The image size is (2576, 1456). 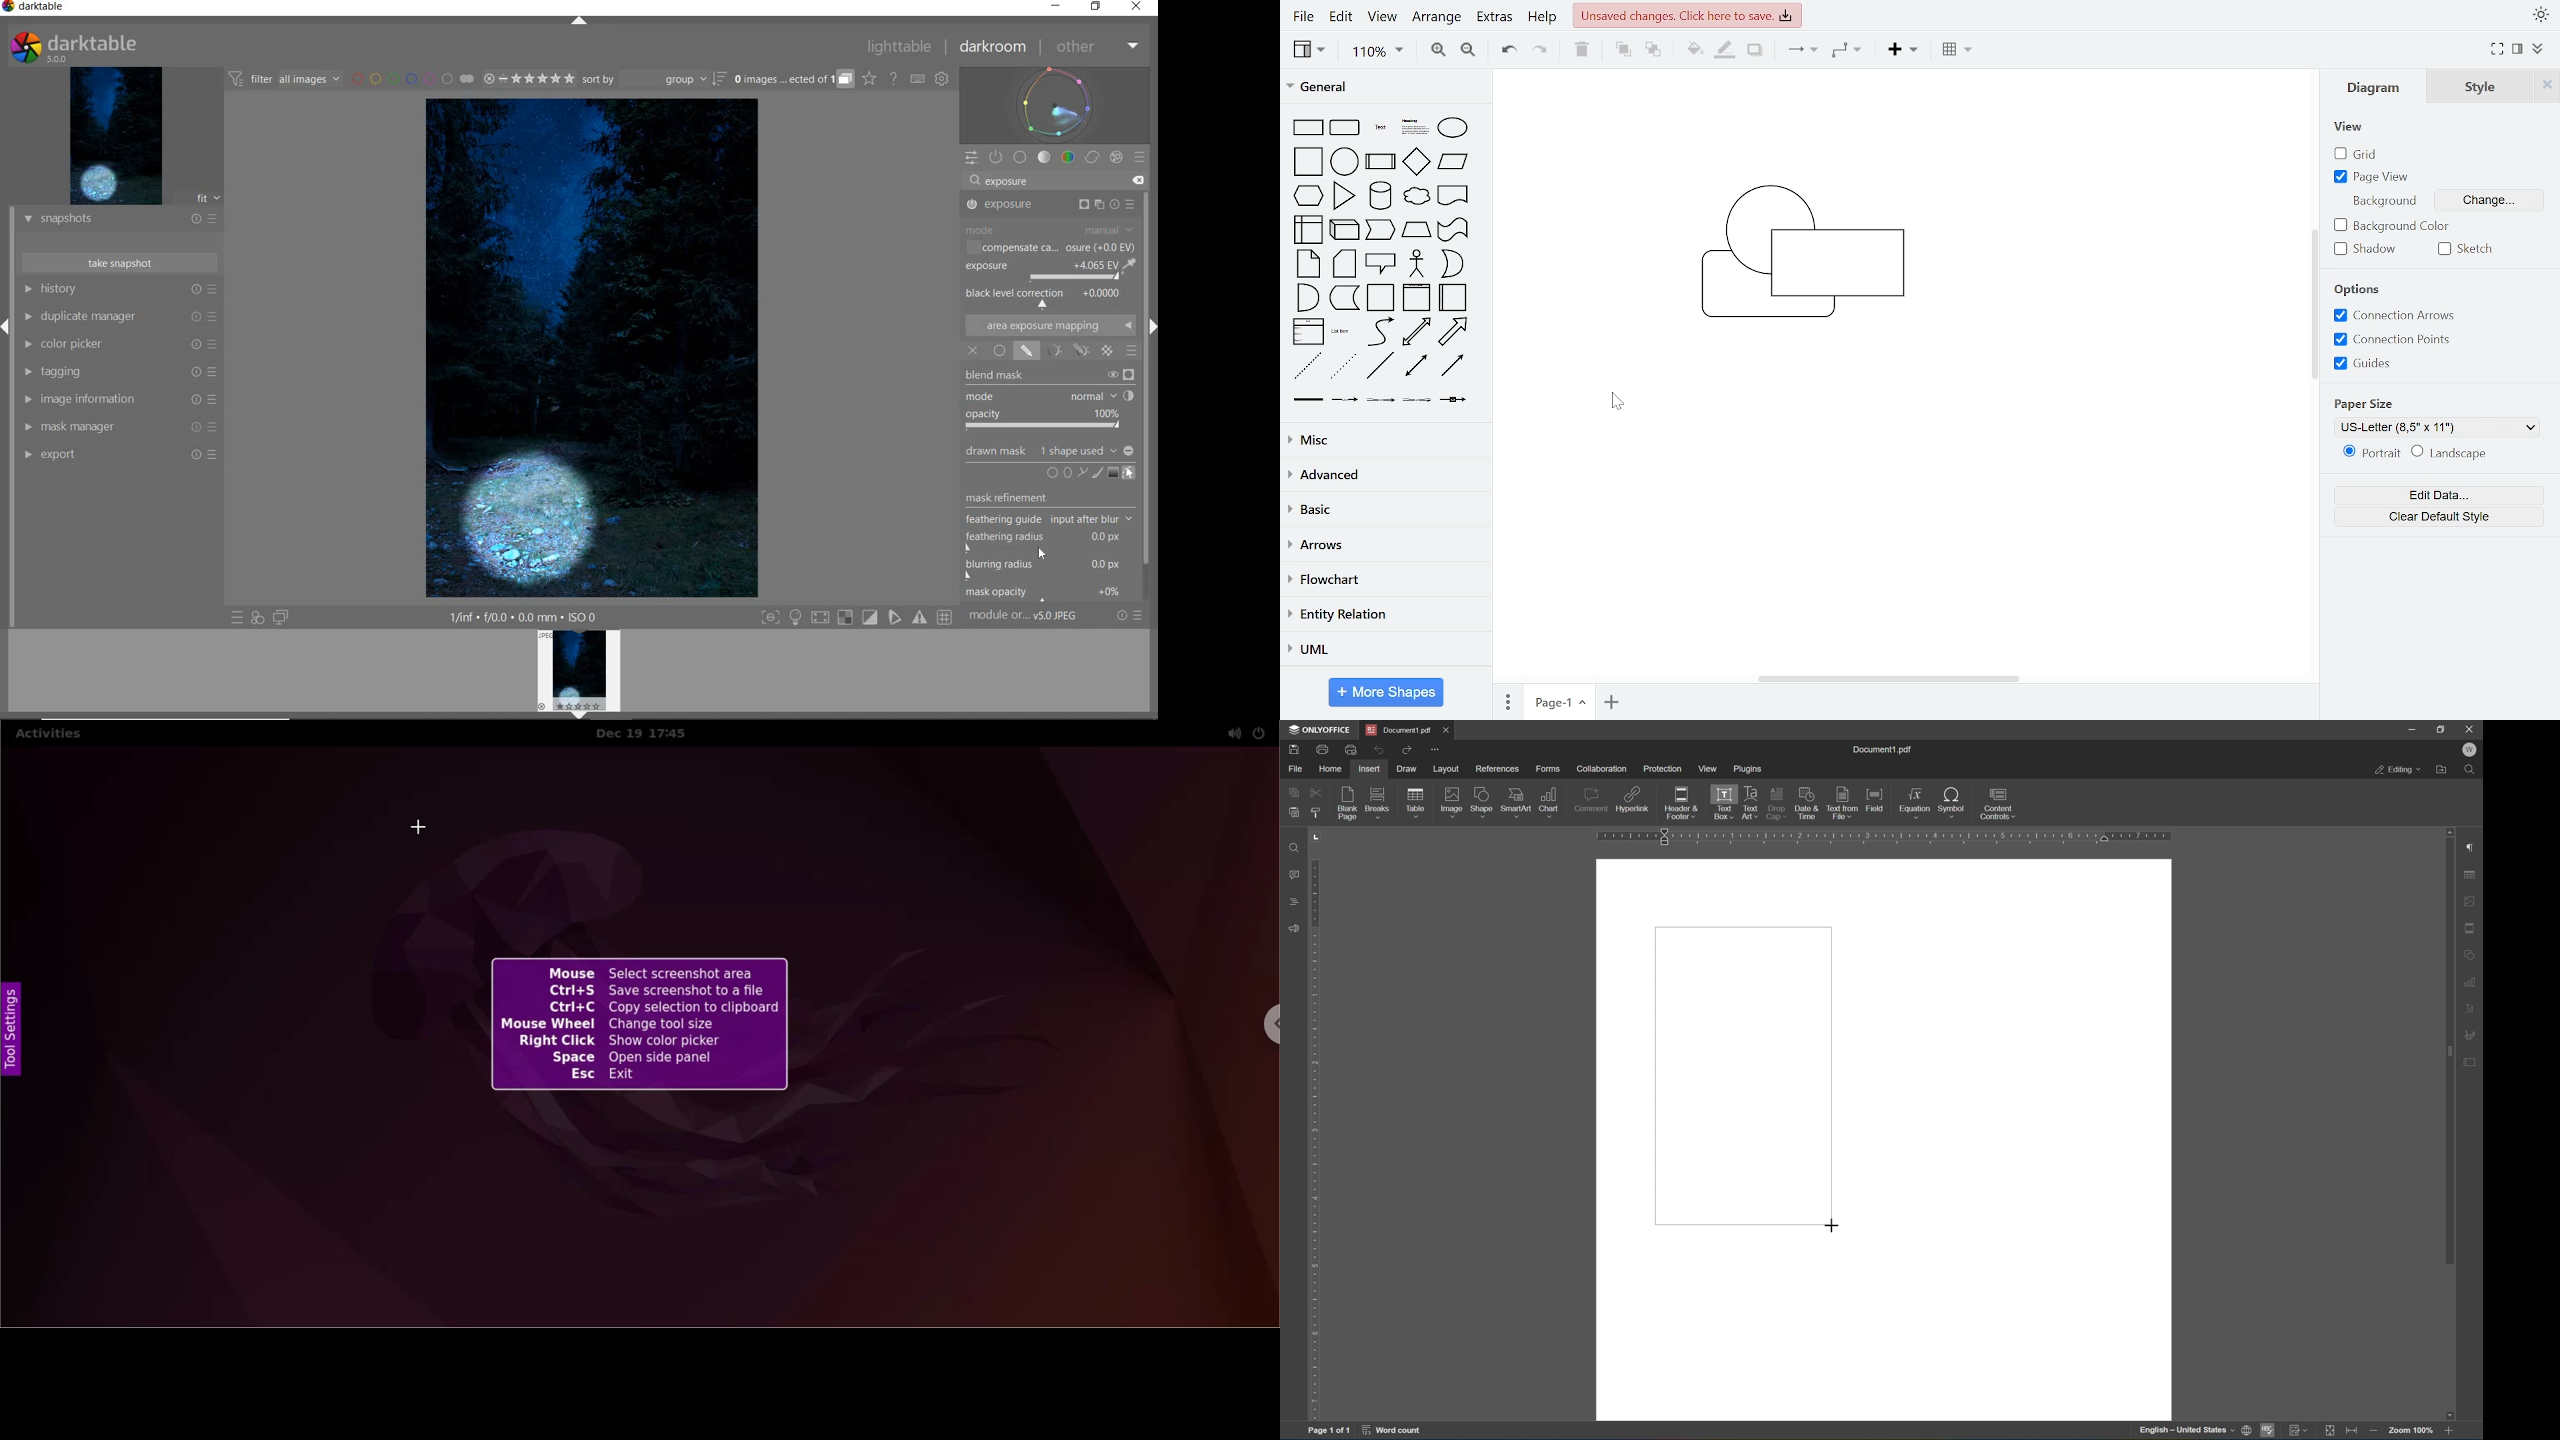 What do you see at coordinates (1776, 802) in the screenshot?
I see `drop cap` at bounding box center [1776, 802].